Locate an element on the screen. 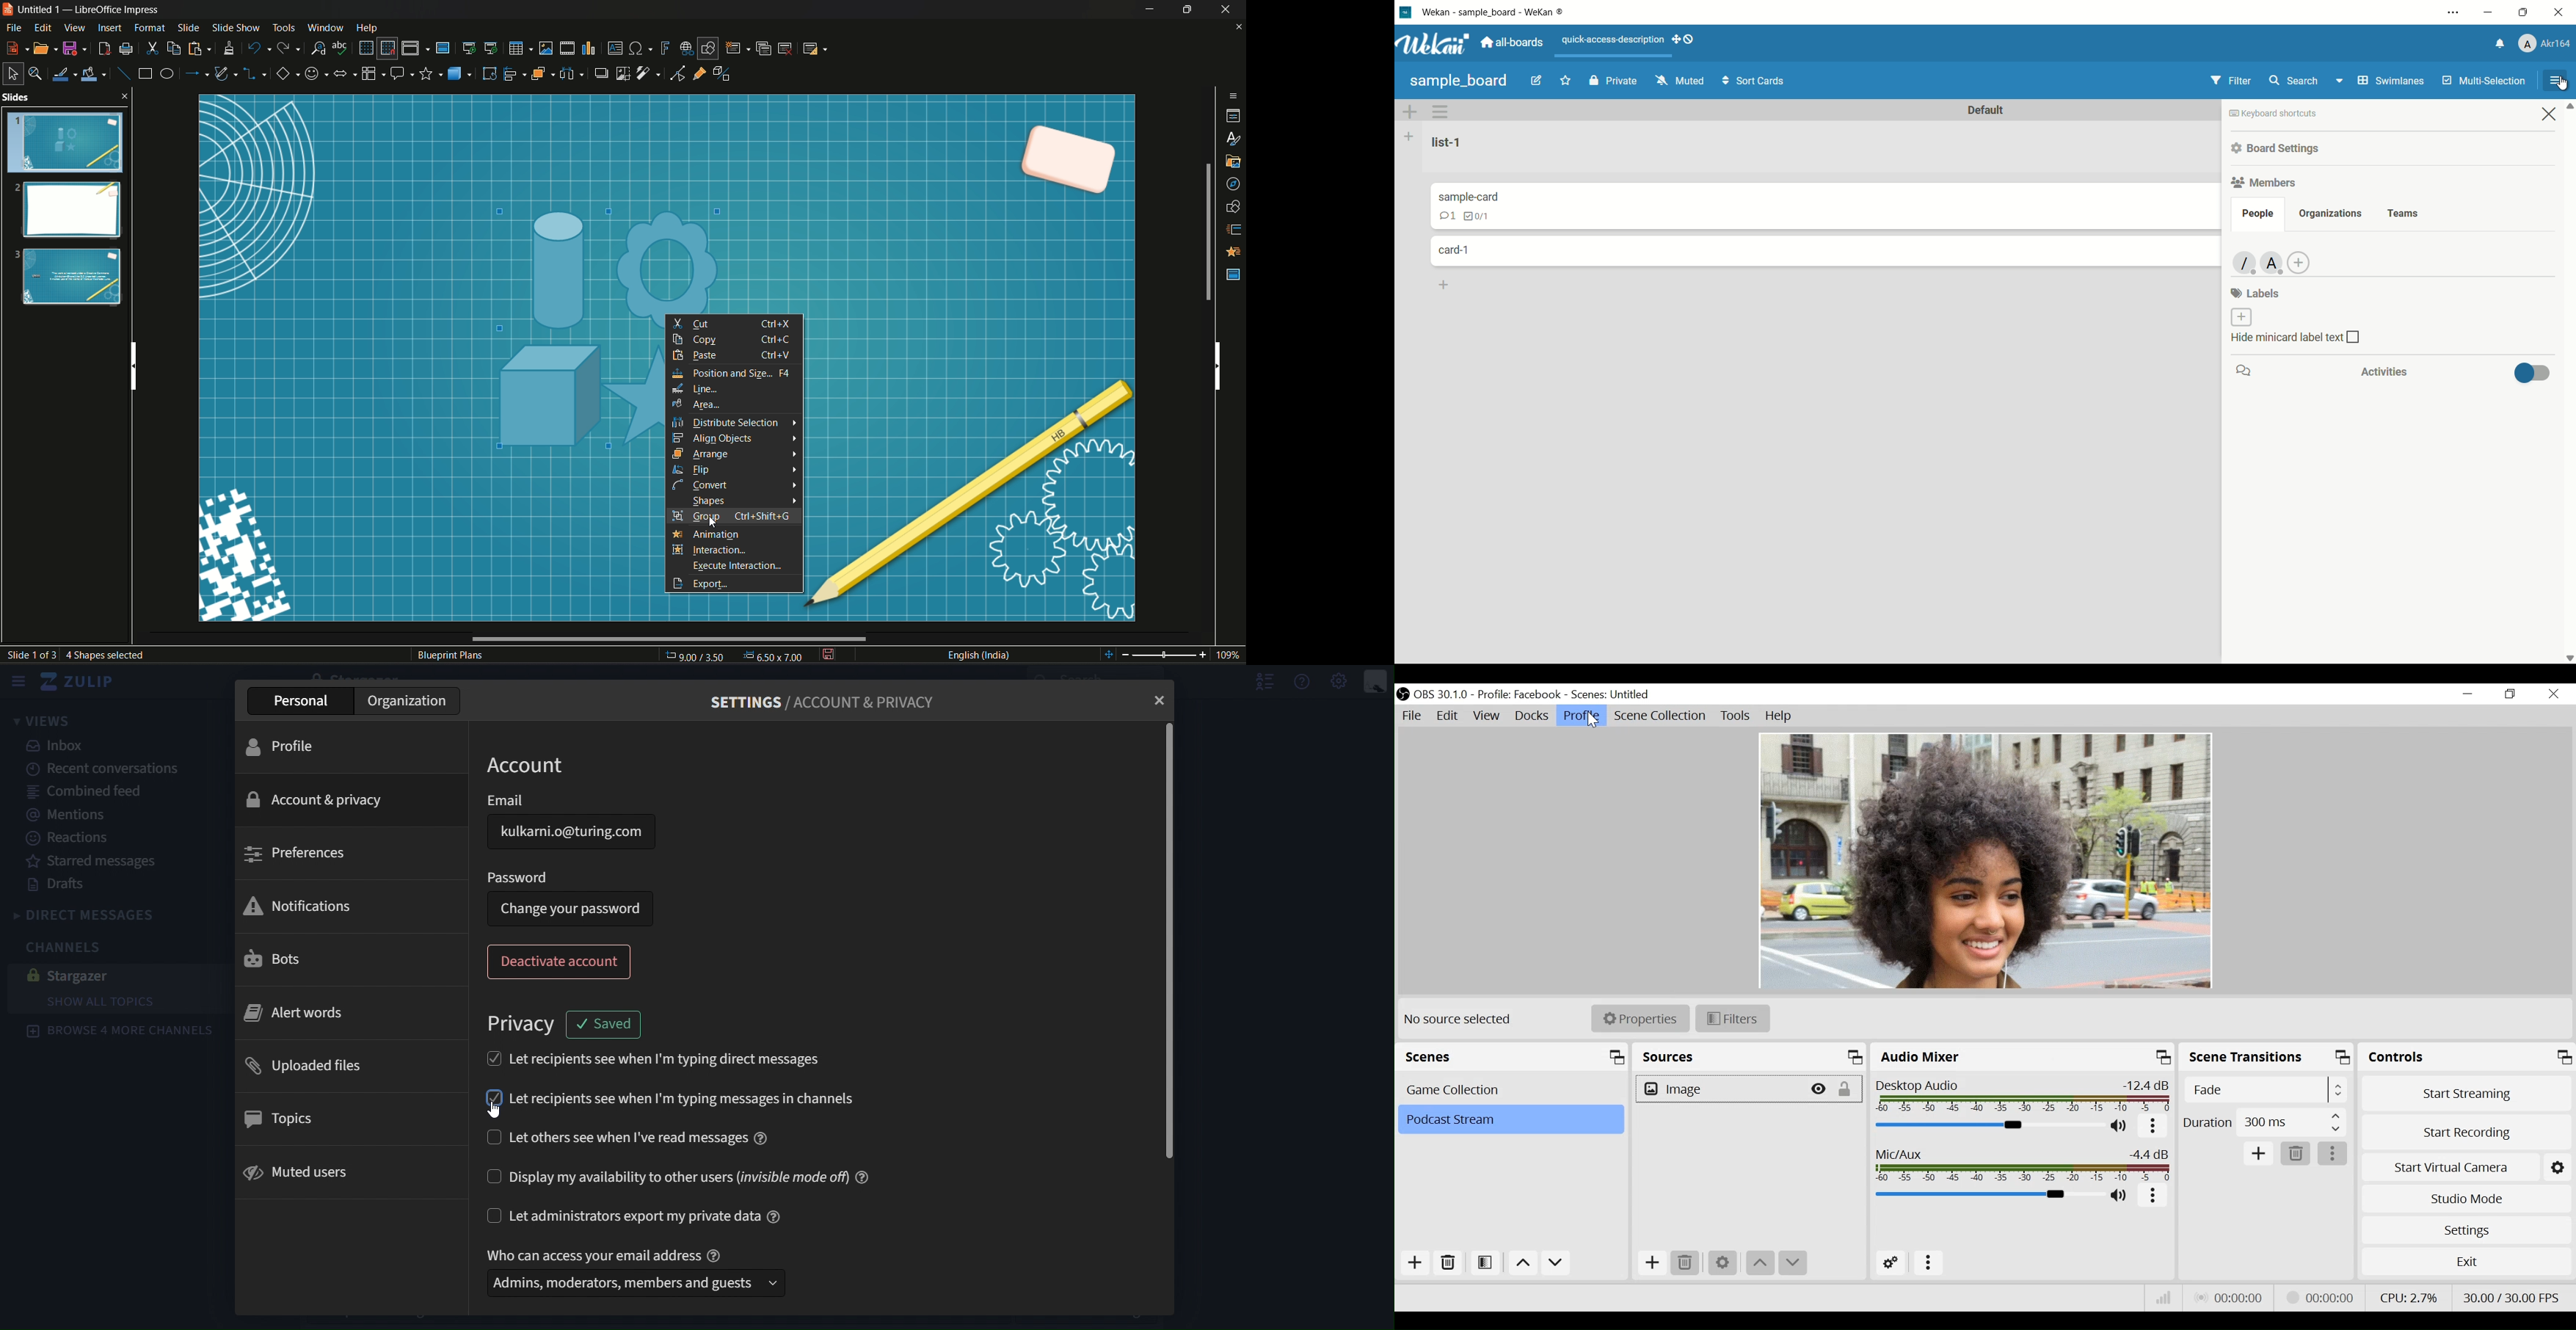  Scene  is located at coordinates (1510, 1120).